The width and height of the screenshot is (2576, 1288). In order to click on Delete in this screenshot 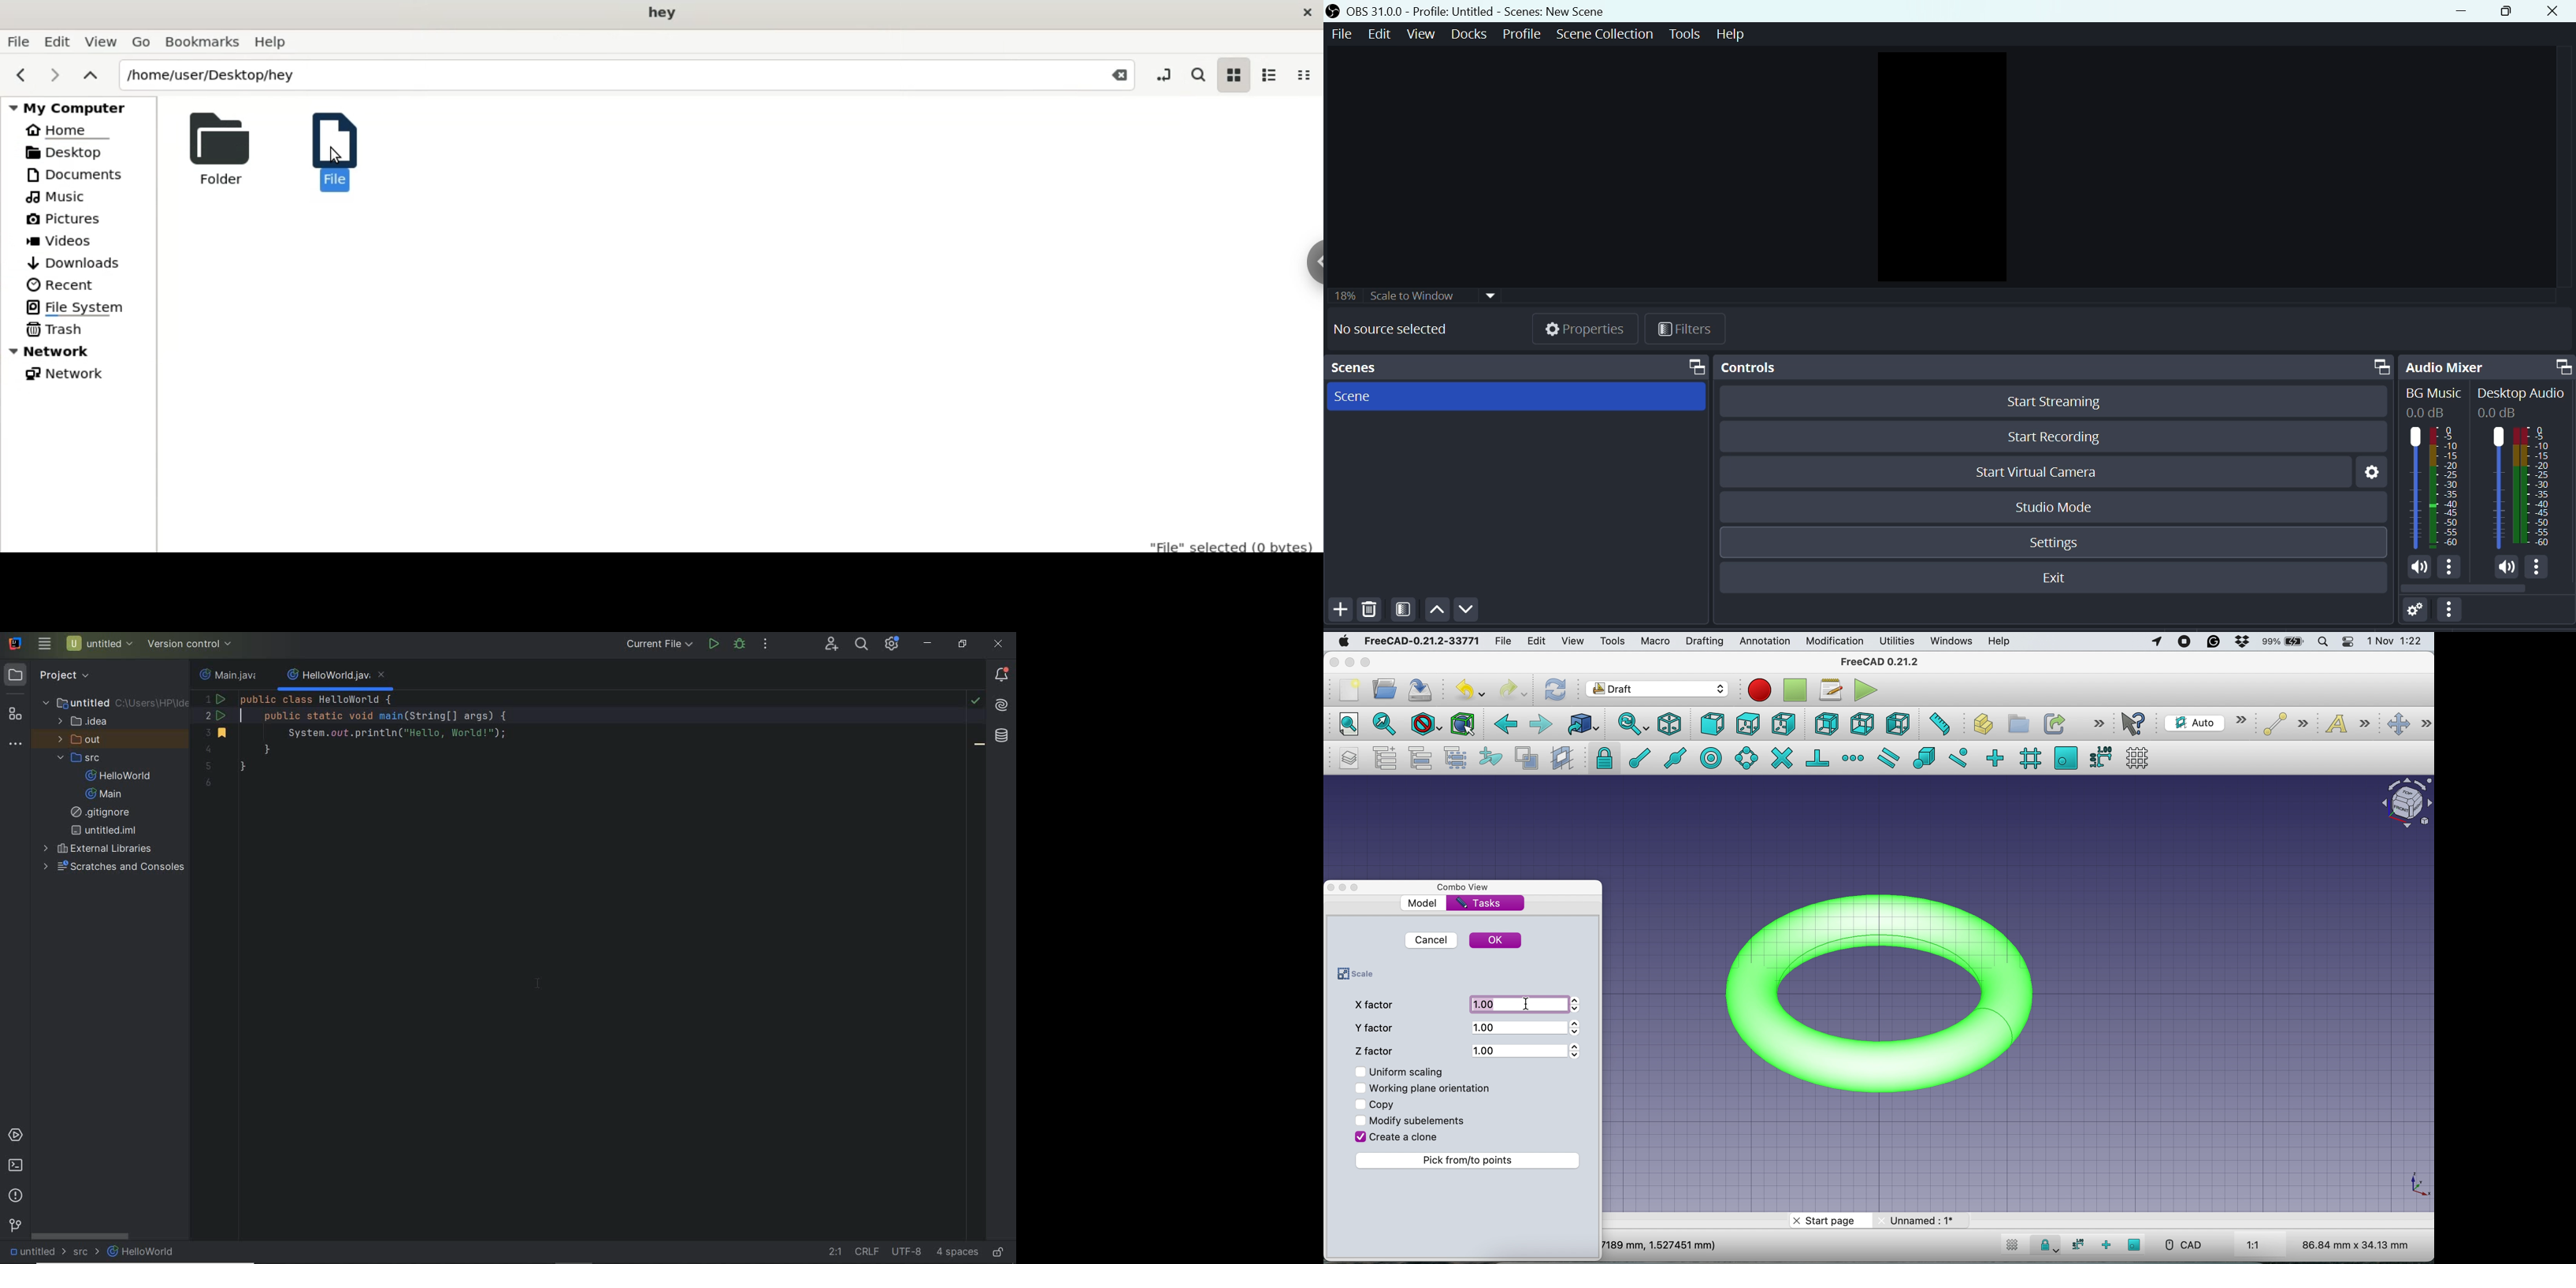, I will do `click(1375, 614)`.